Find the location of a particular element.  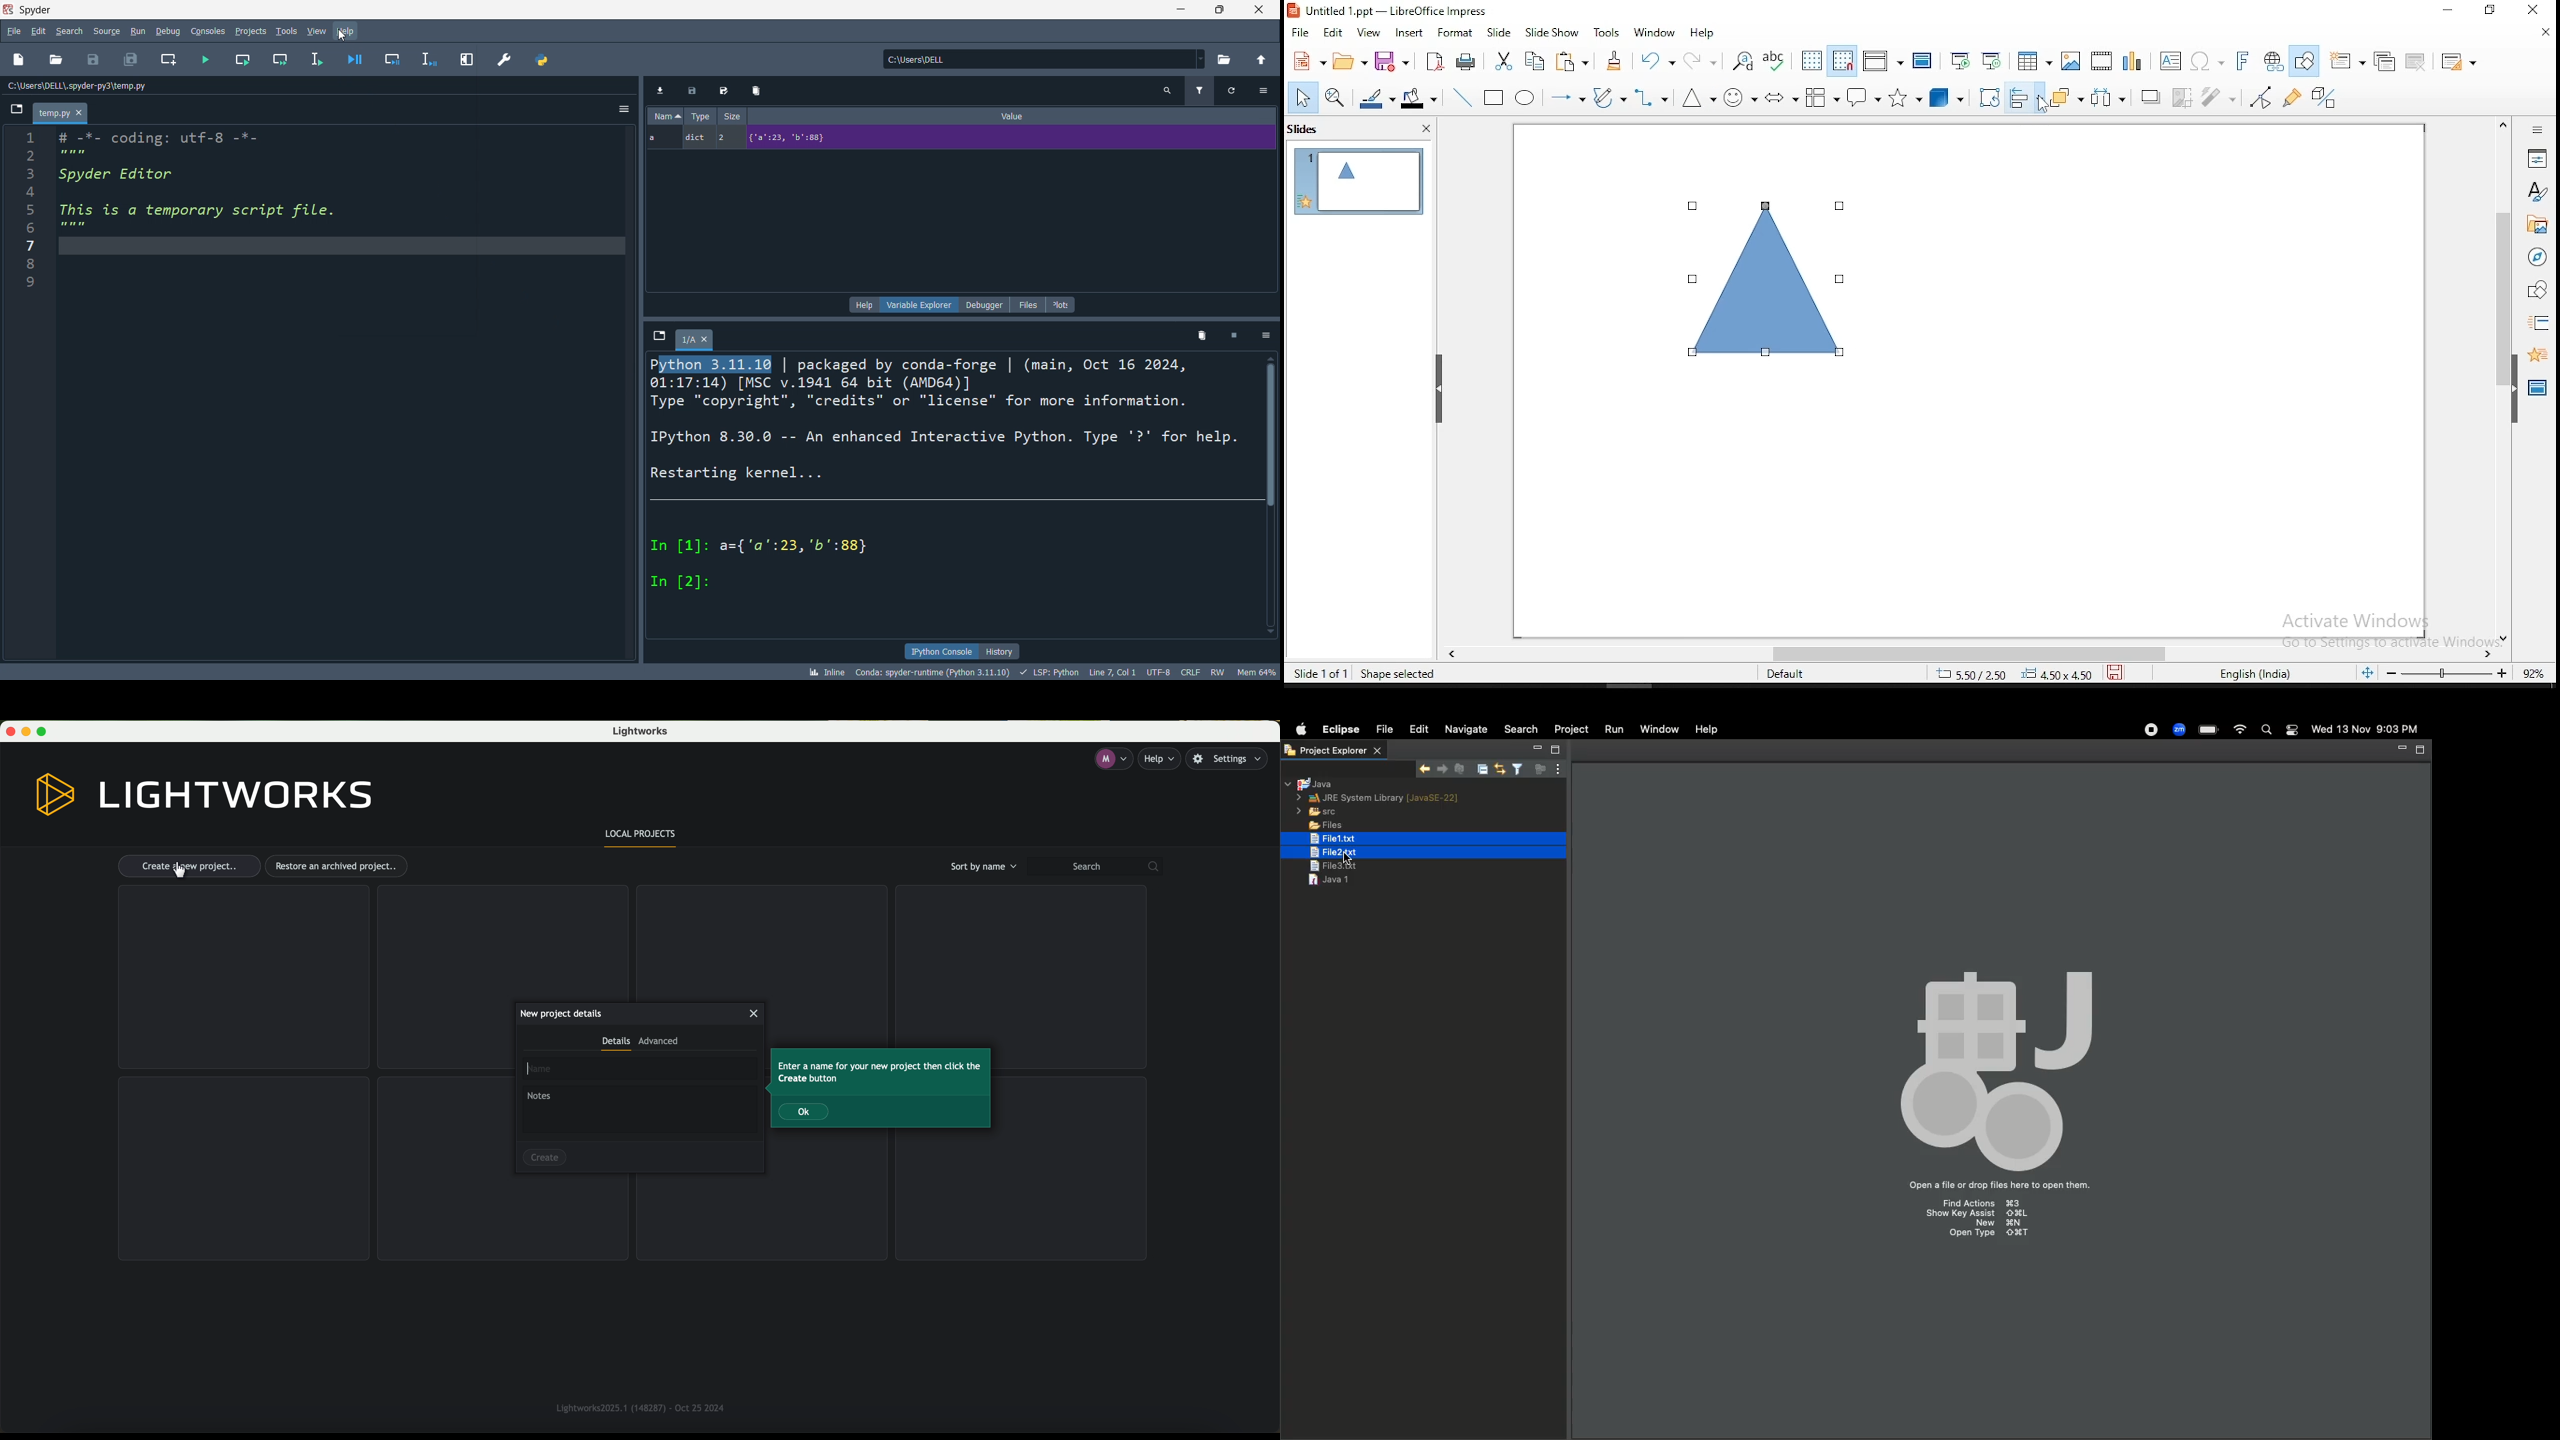

create button is located at coordinates (544, 1155).